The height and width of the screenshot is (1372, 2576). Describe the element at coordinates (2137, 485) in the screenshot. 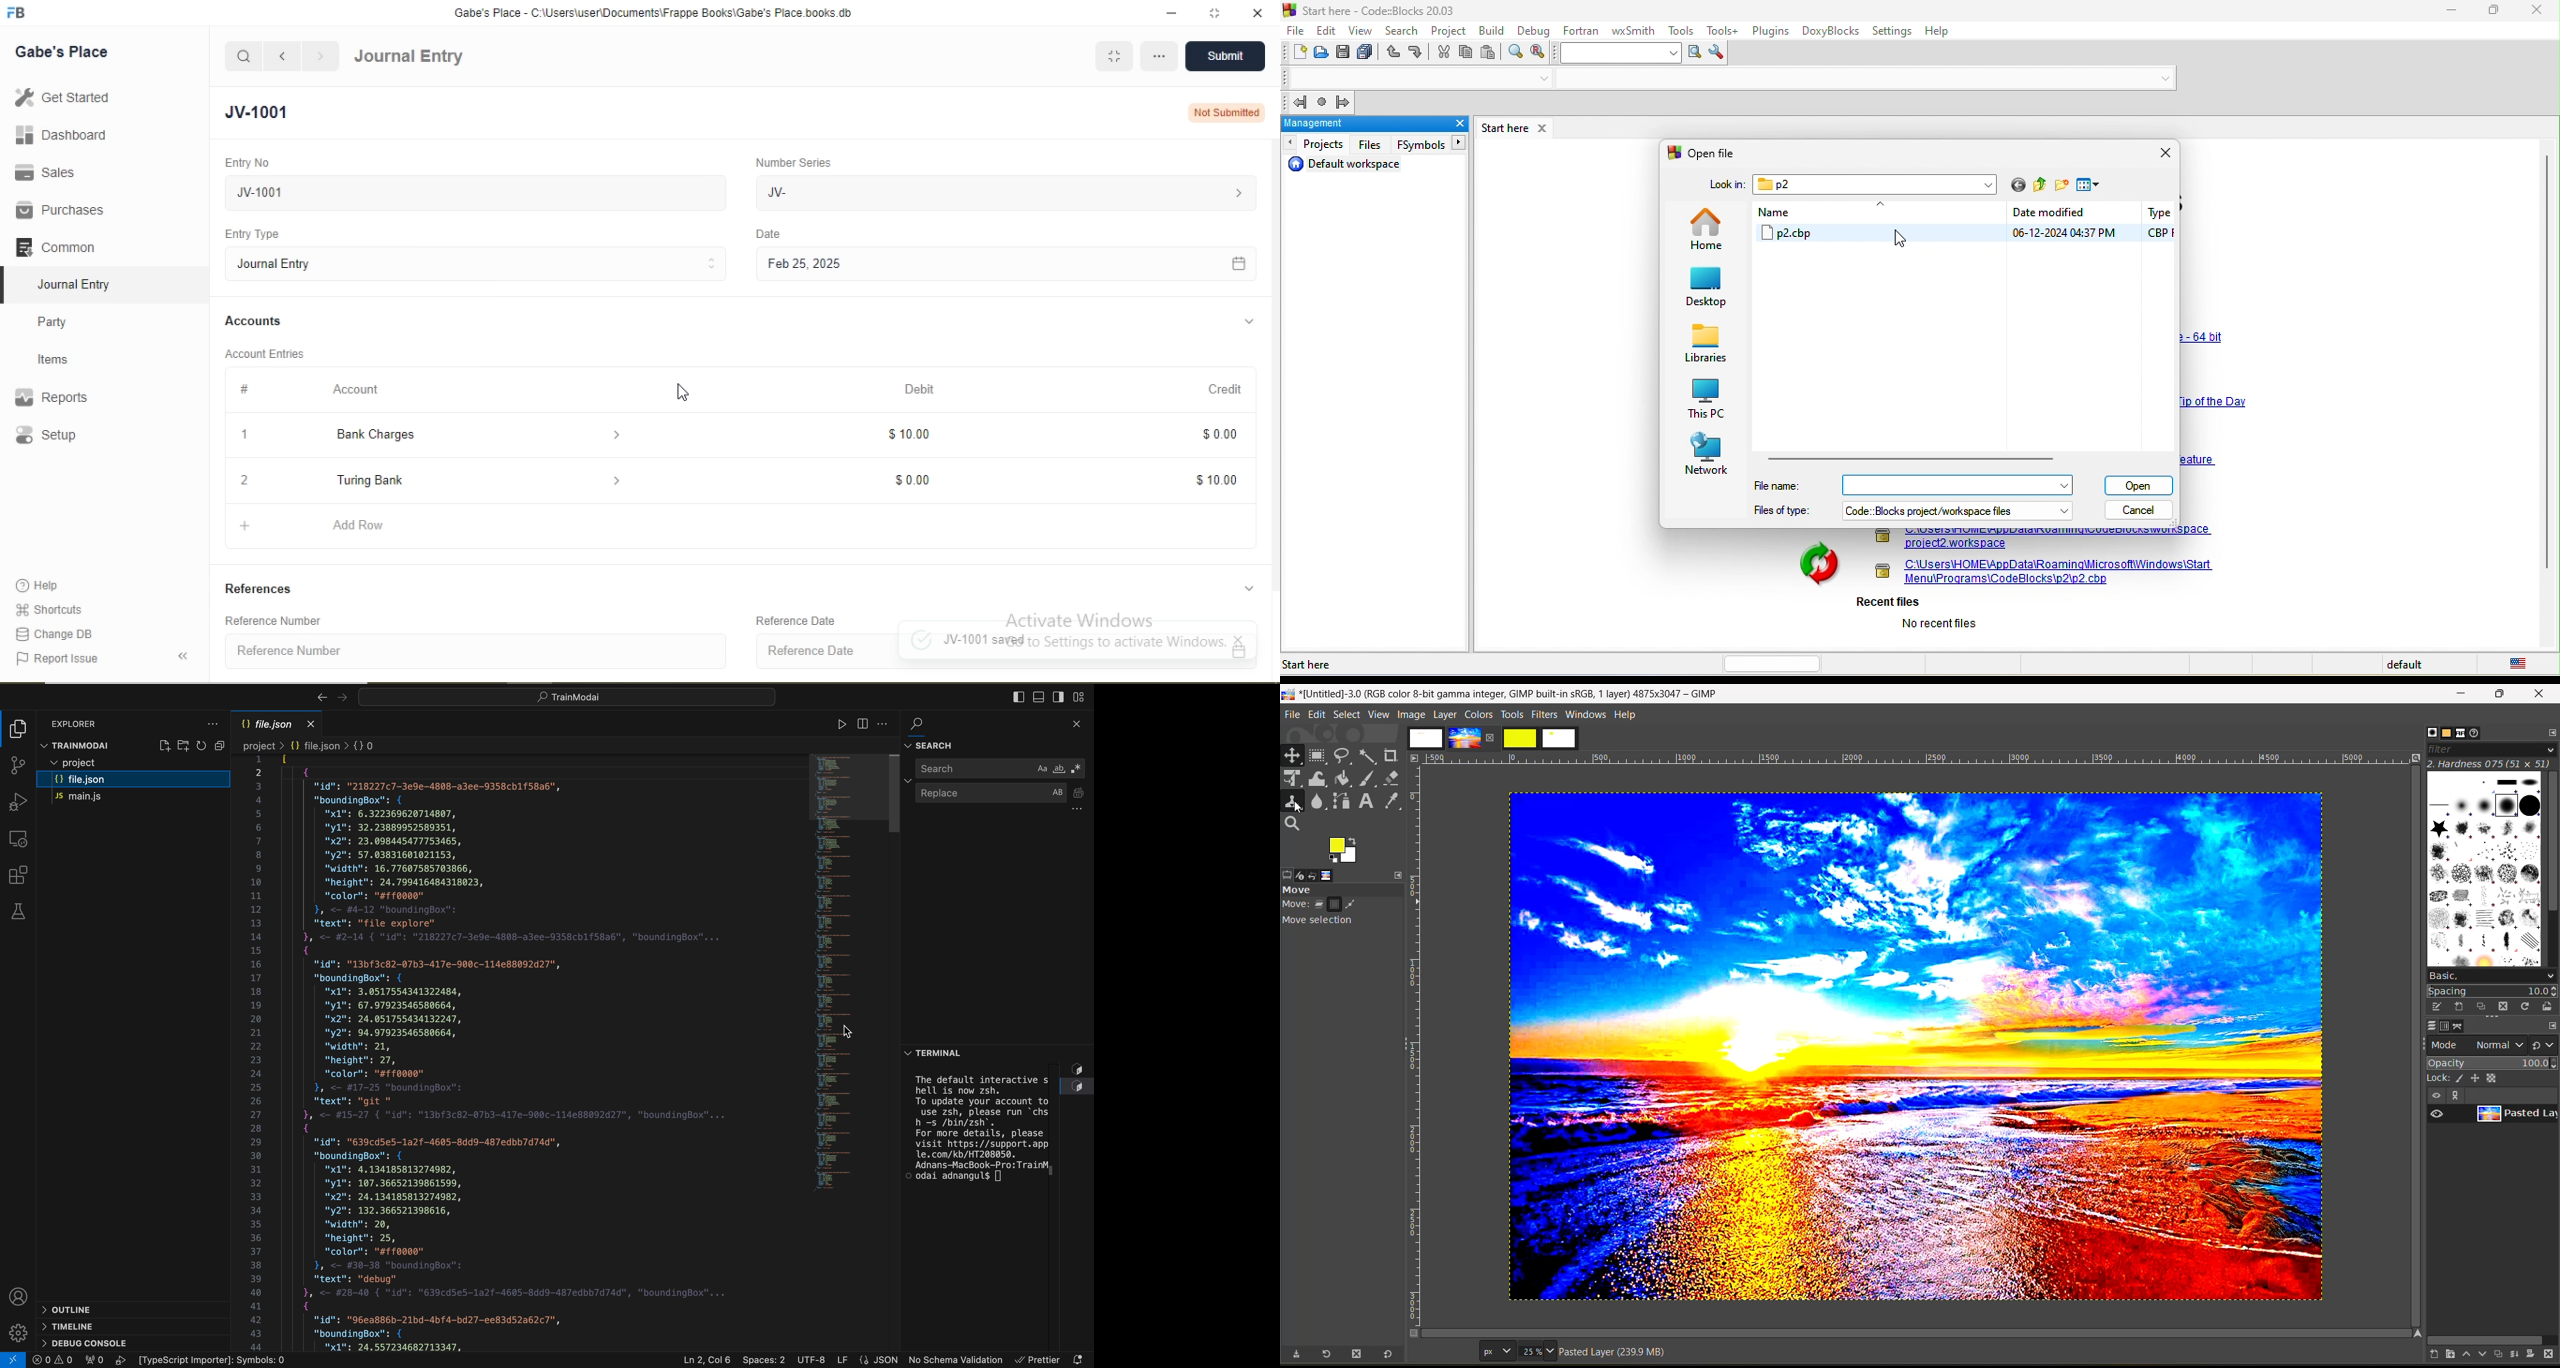

I see `open` at that location.